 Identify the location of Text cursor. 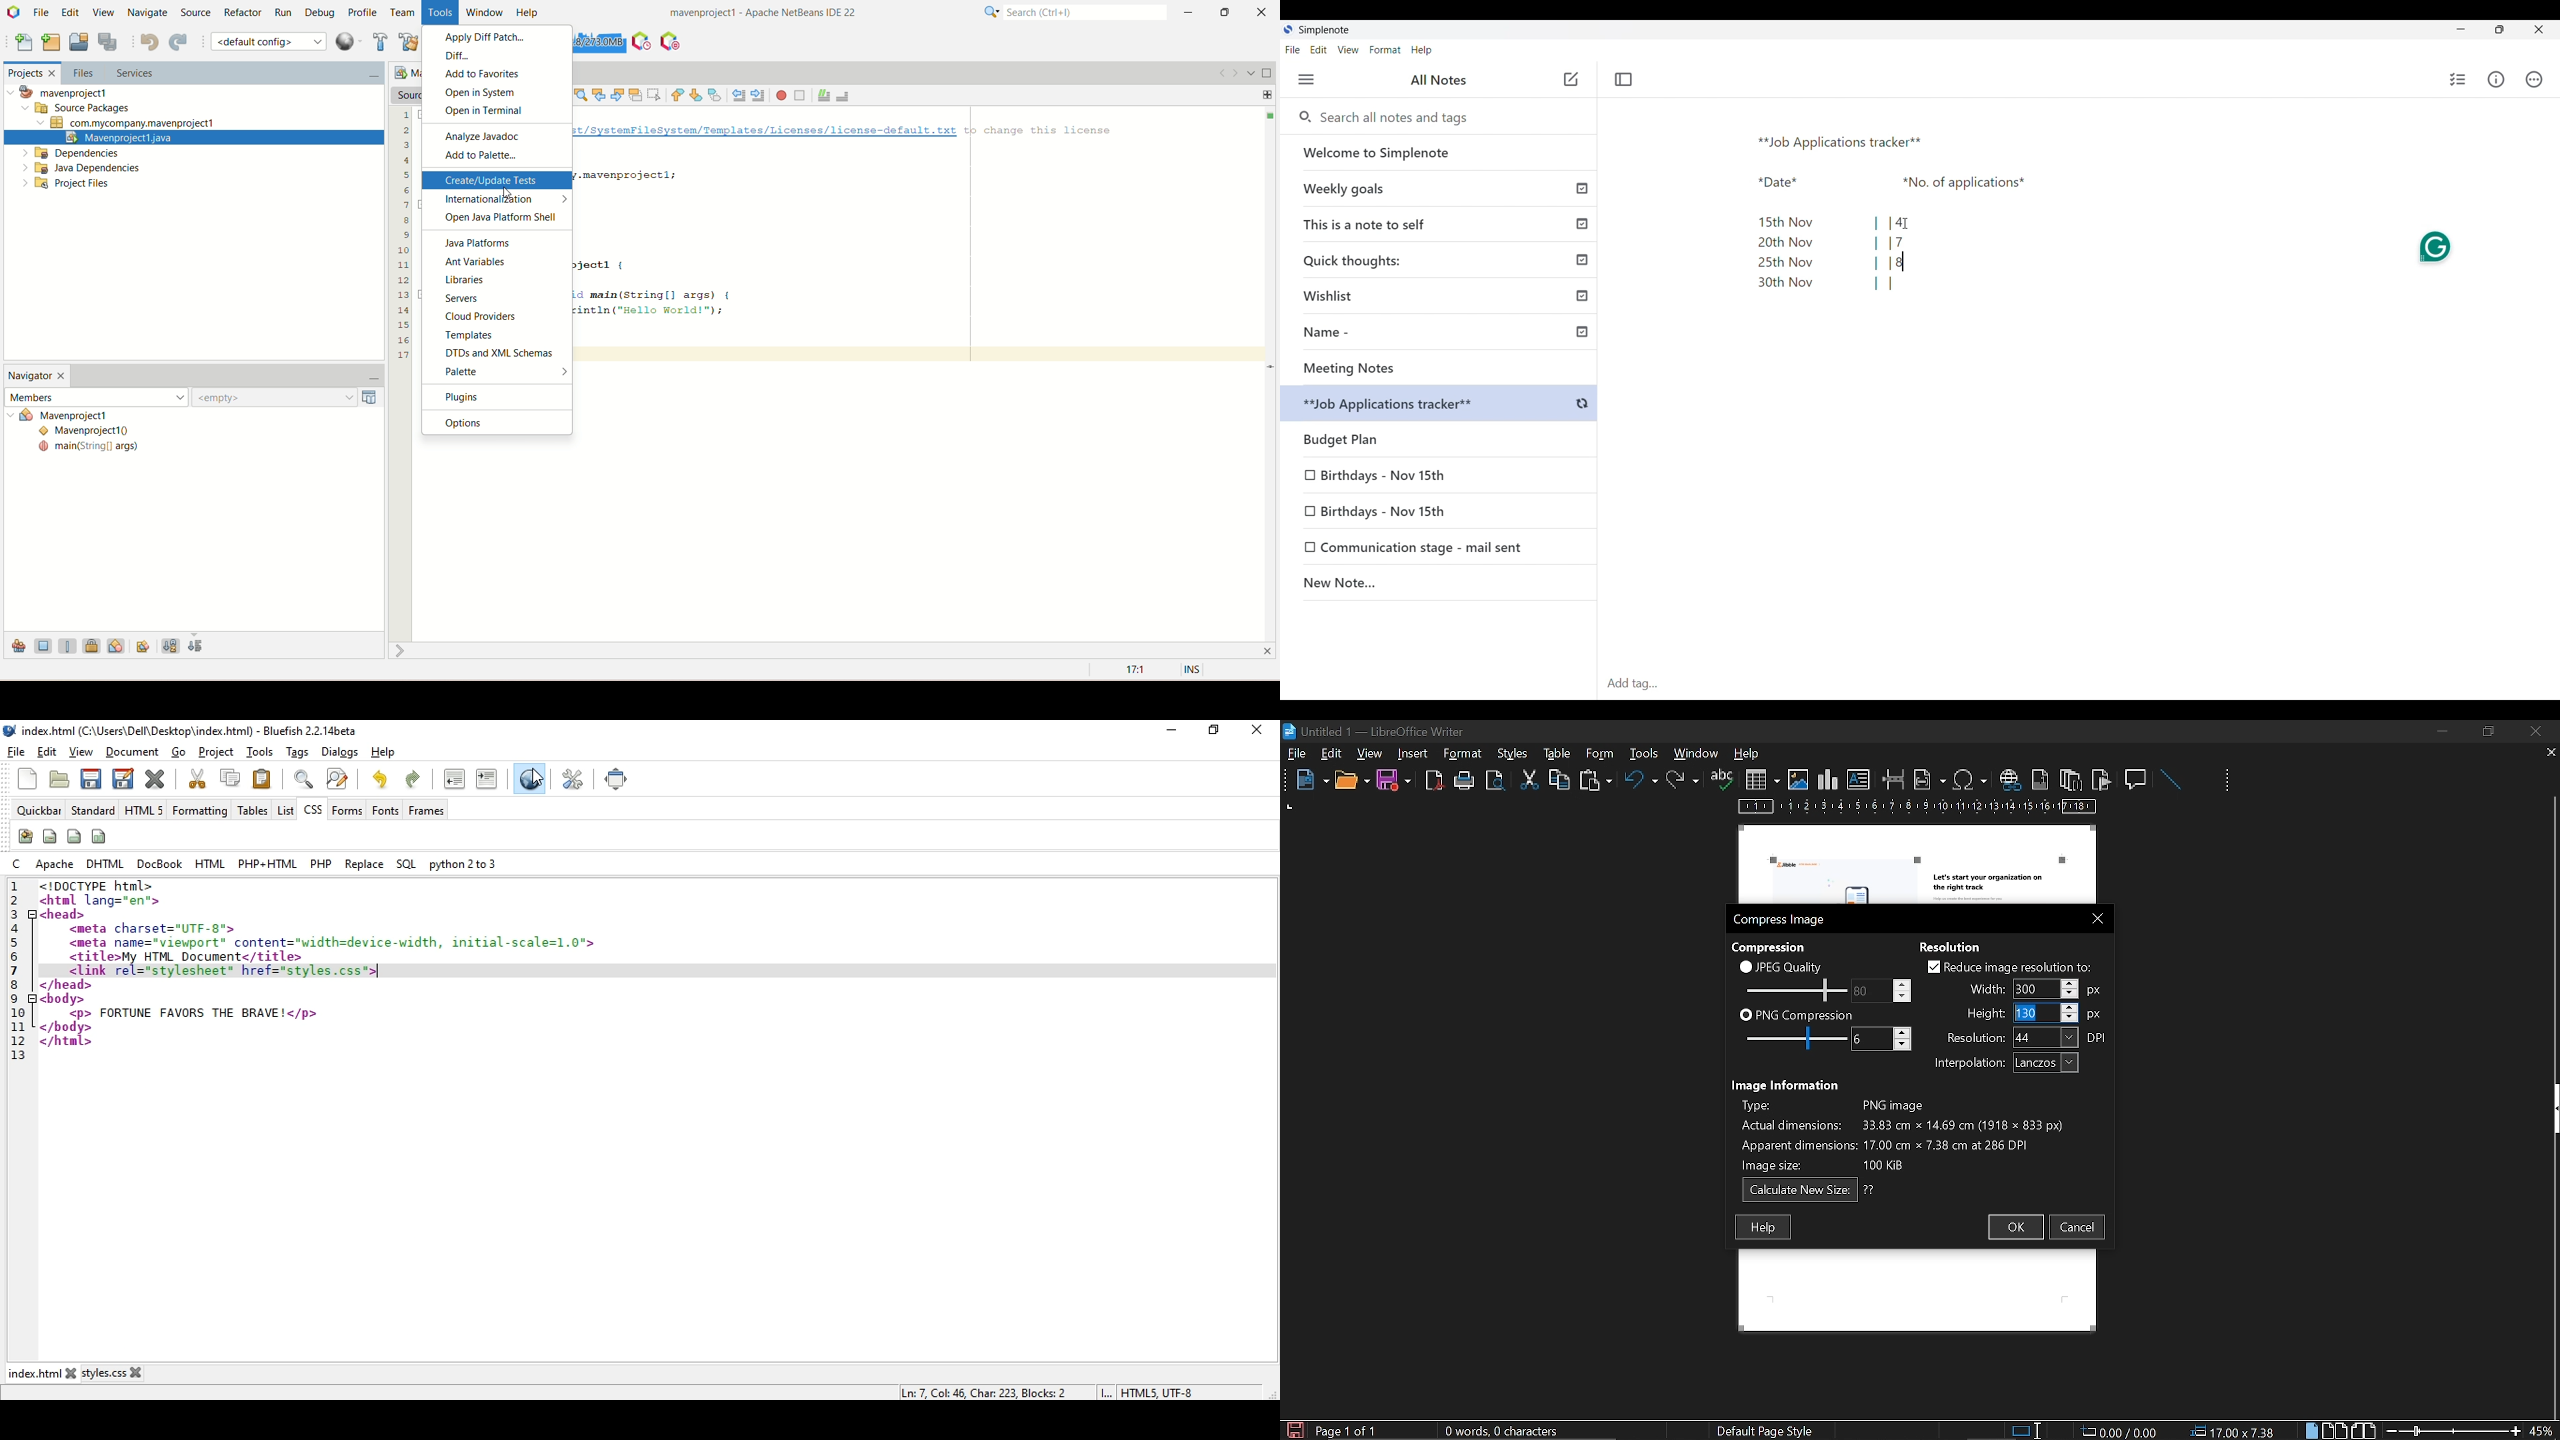
(1904, 261).